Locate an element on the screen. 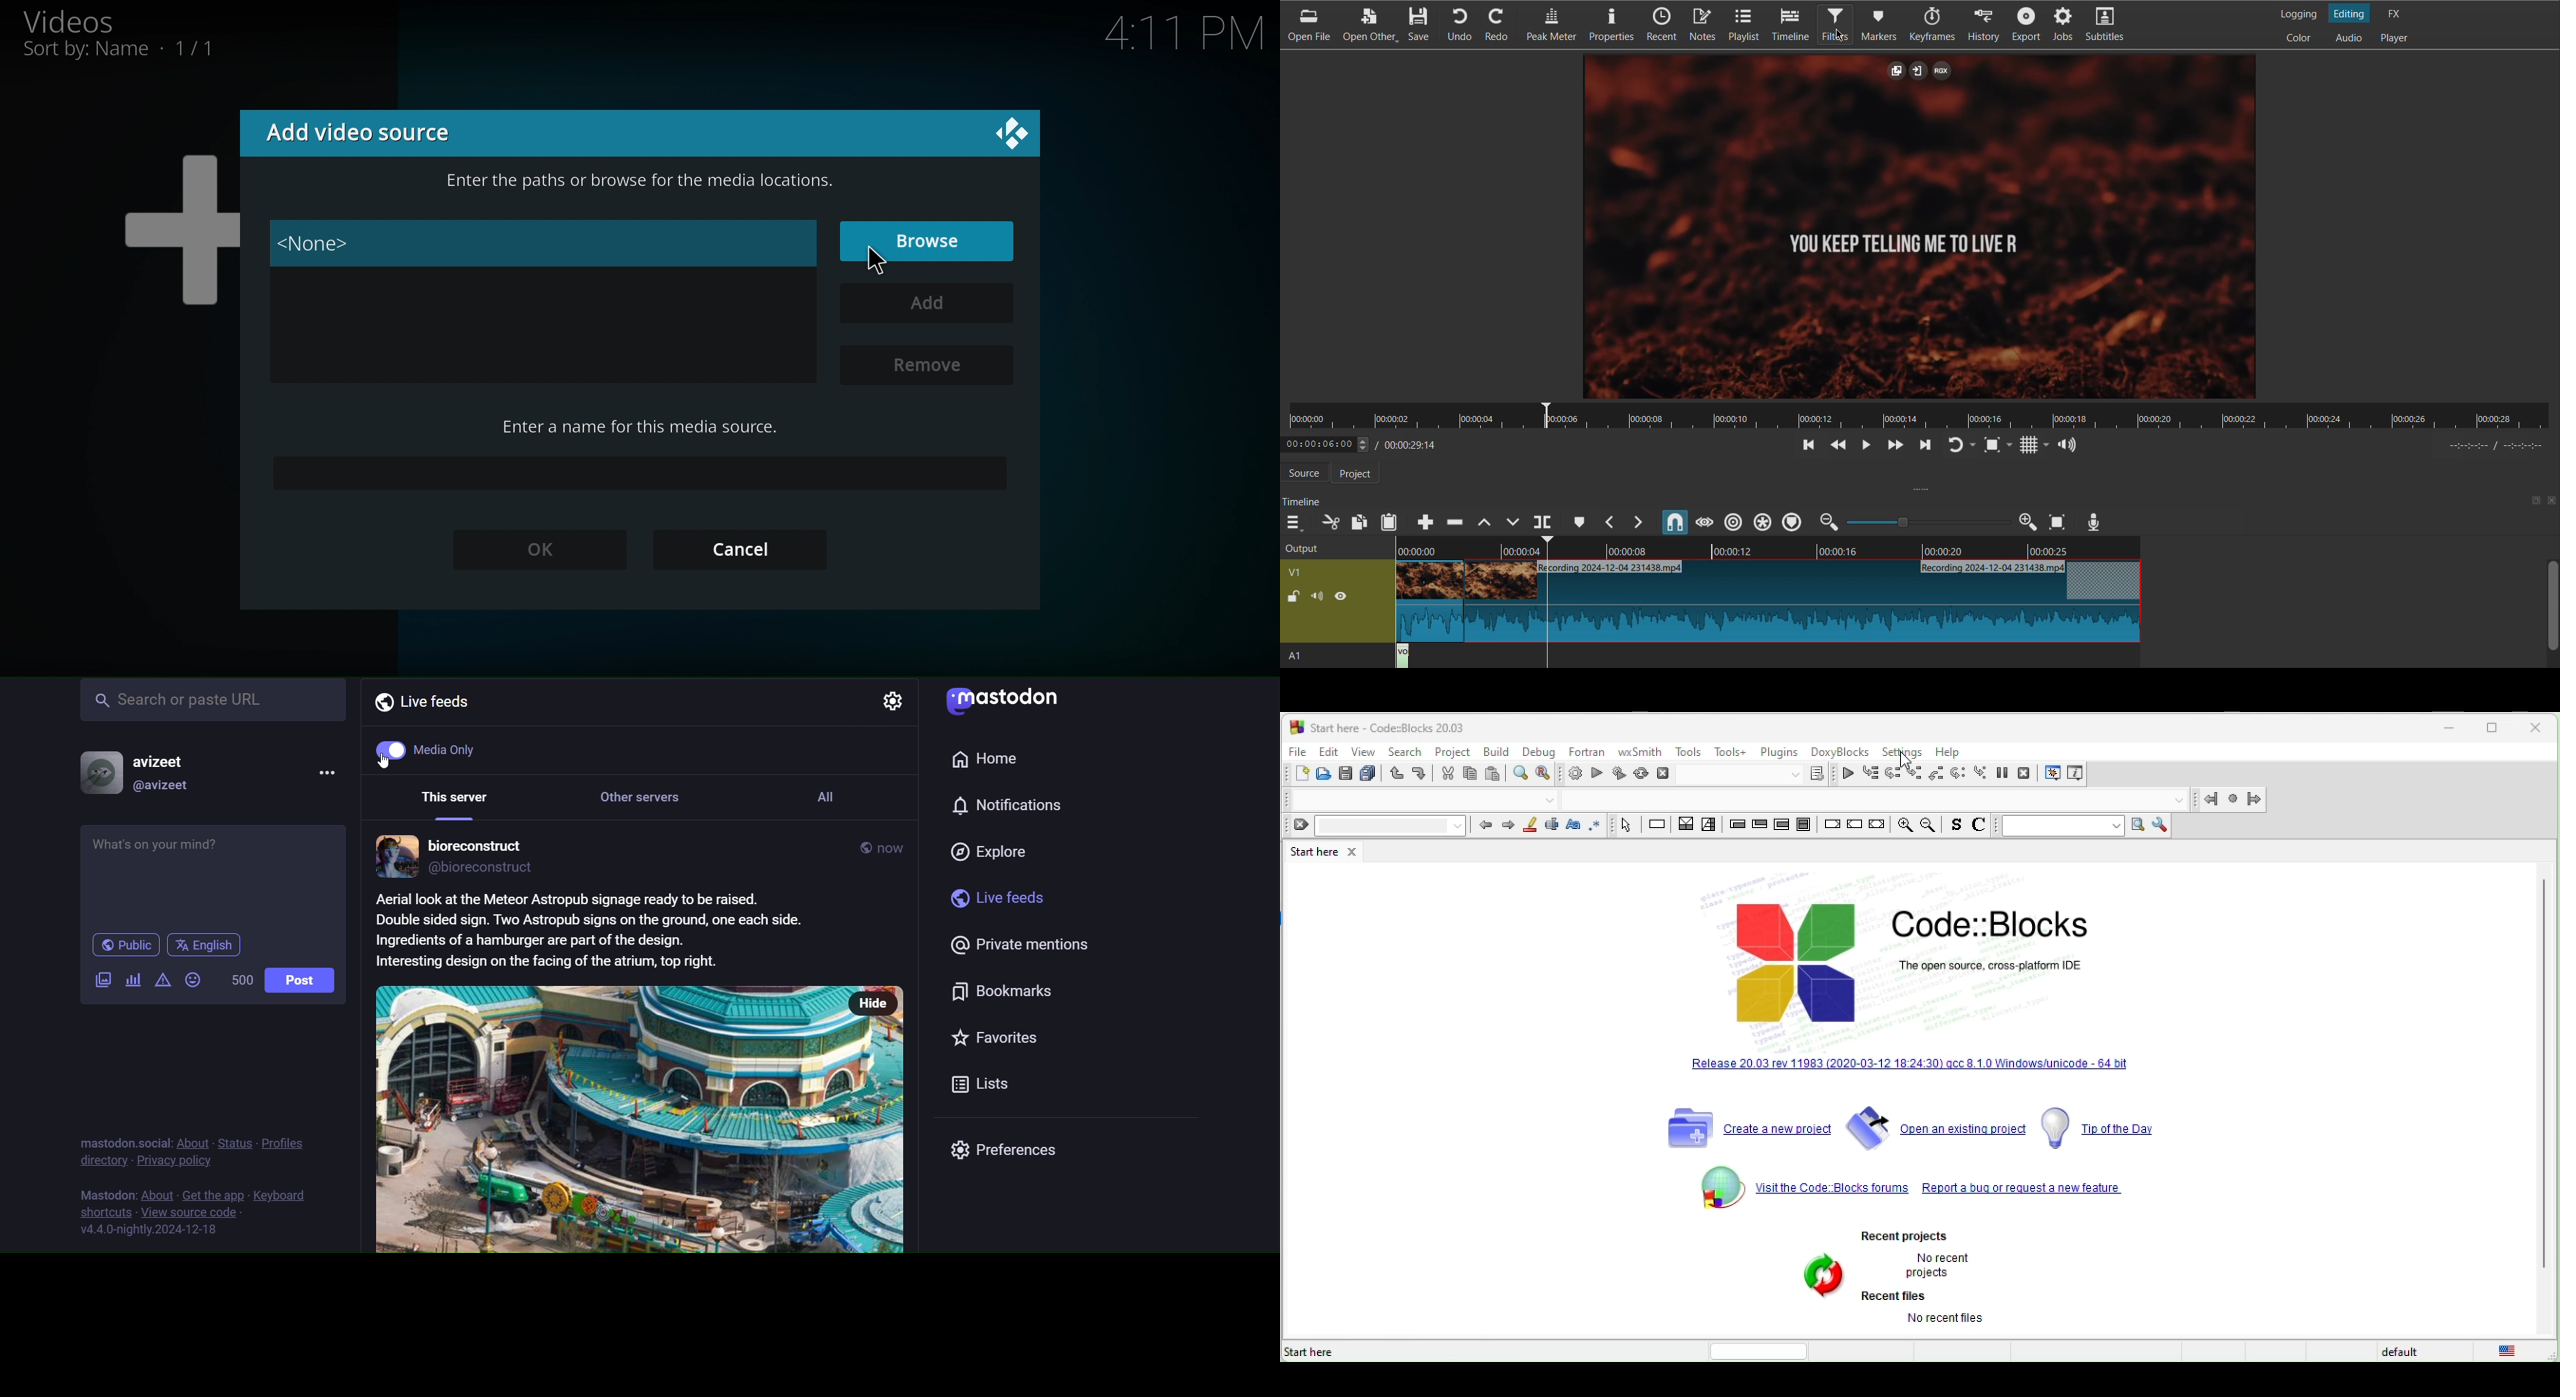 The height and width of the screenshot is (1400, 2576). Append is located at coordinates (1426, 522).